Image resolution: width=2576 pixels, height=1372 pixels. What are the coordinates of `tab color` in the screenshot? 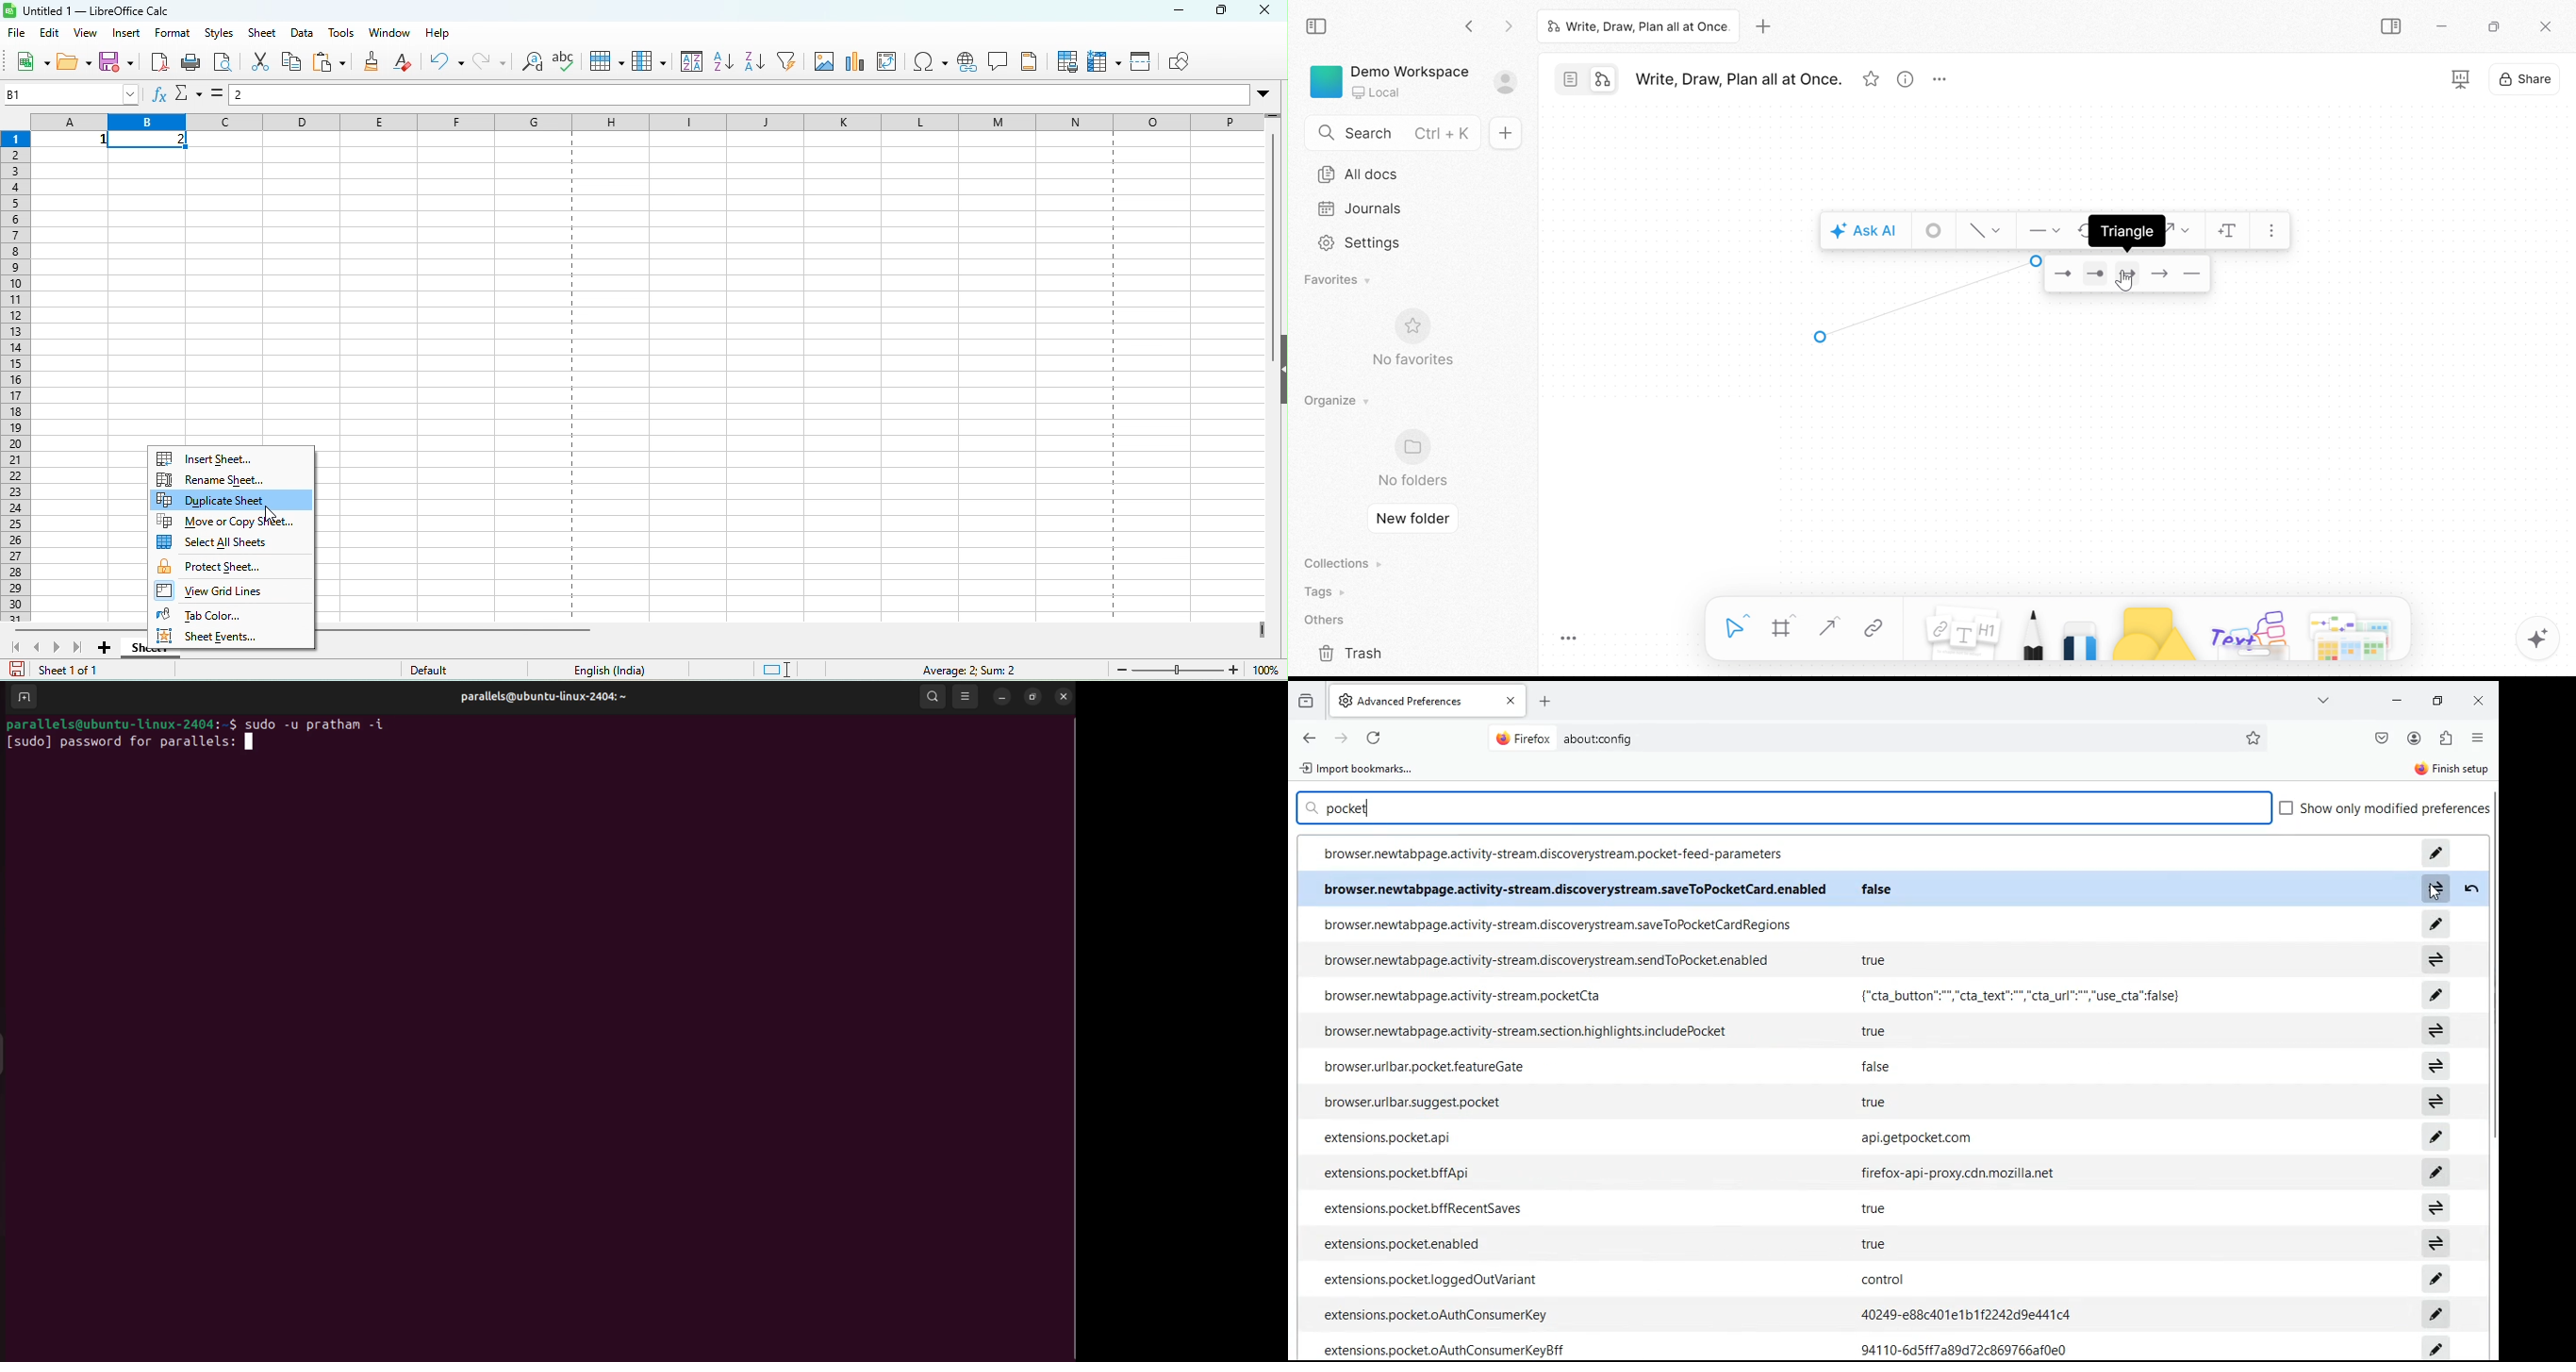 It's located at (231, 617).